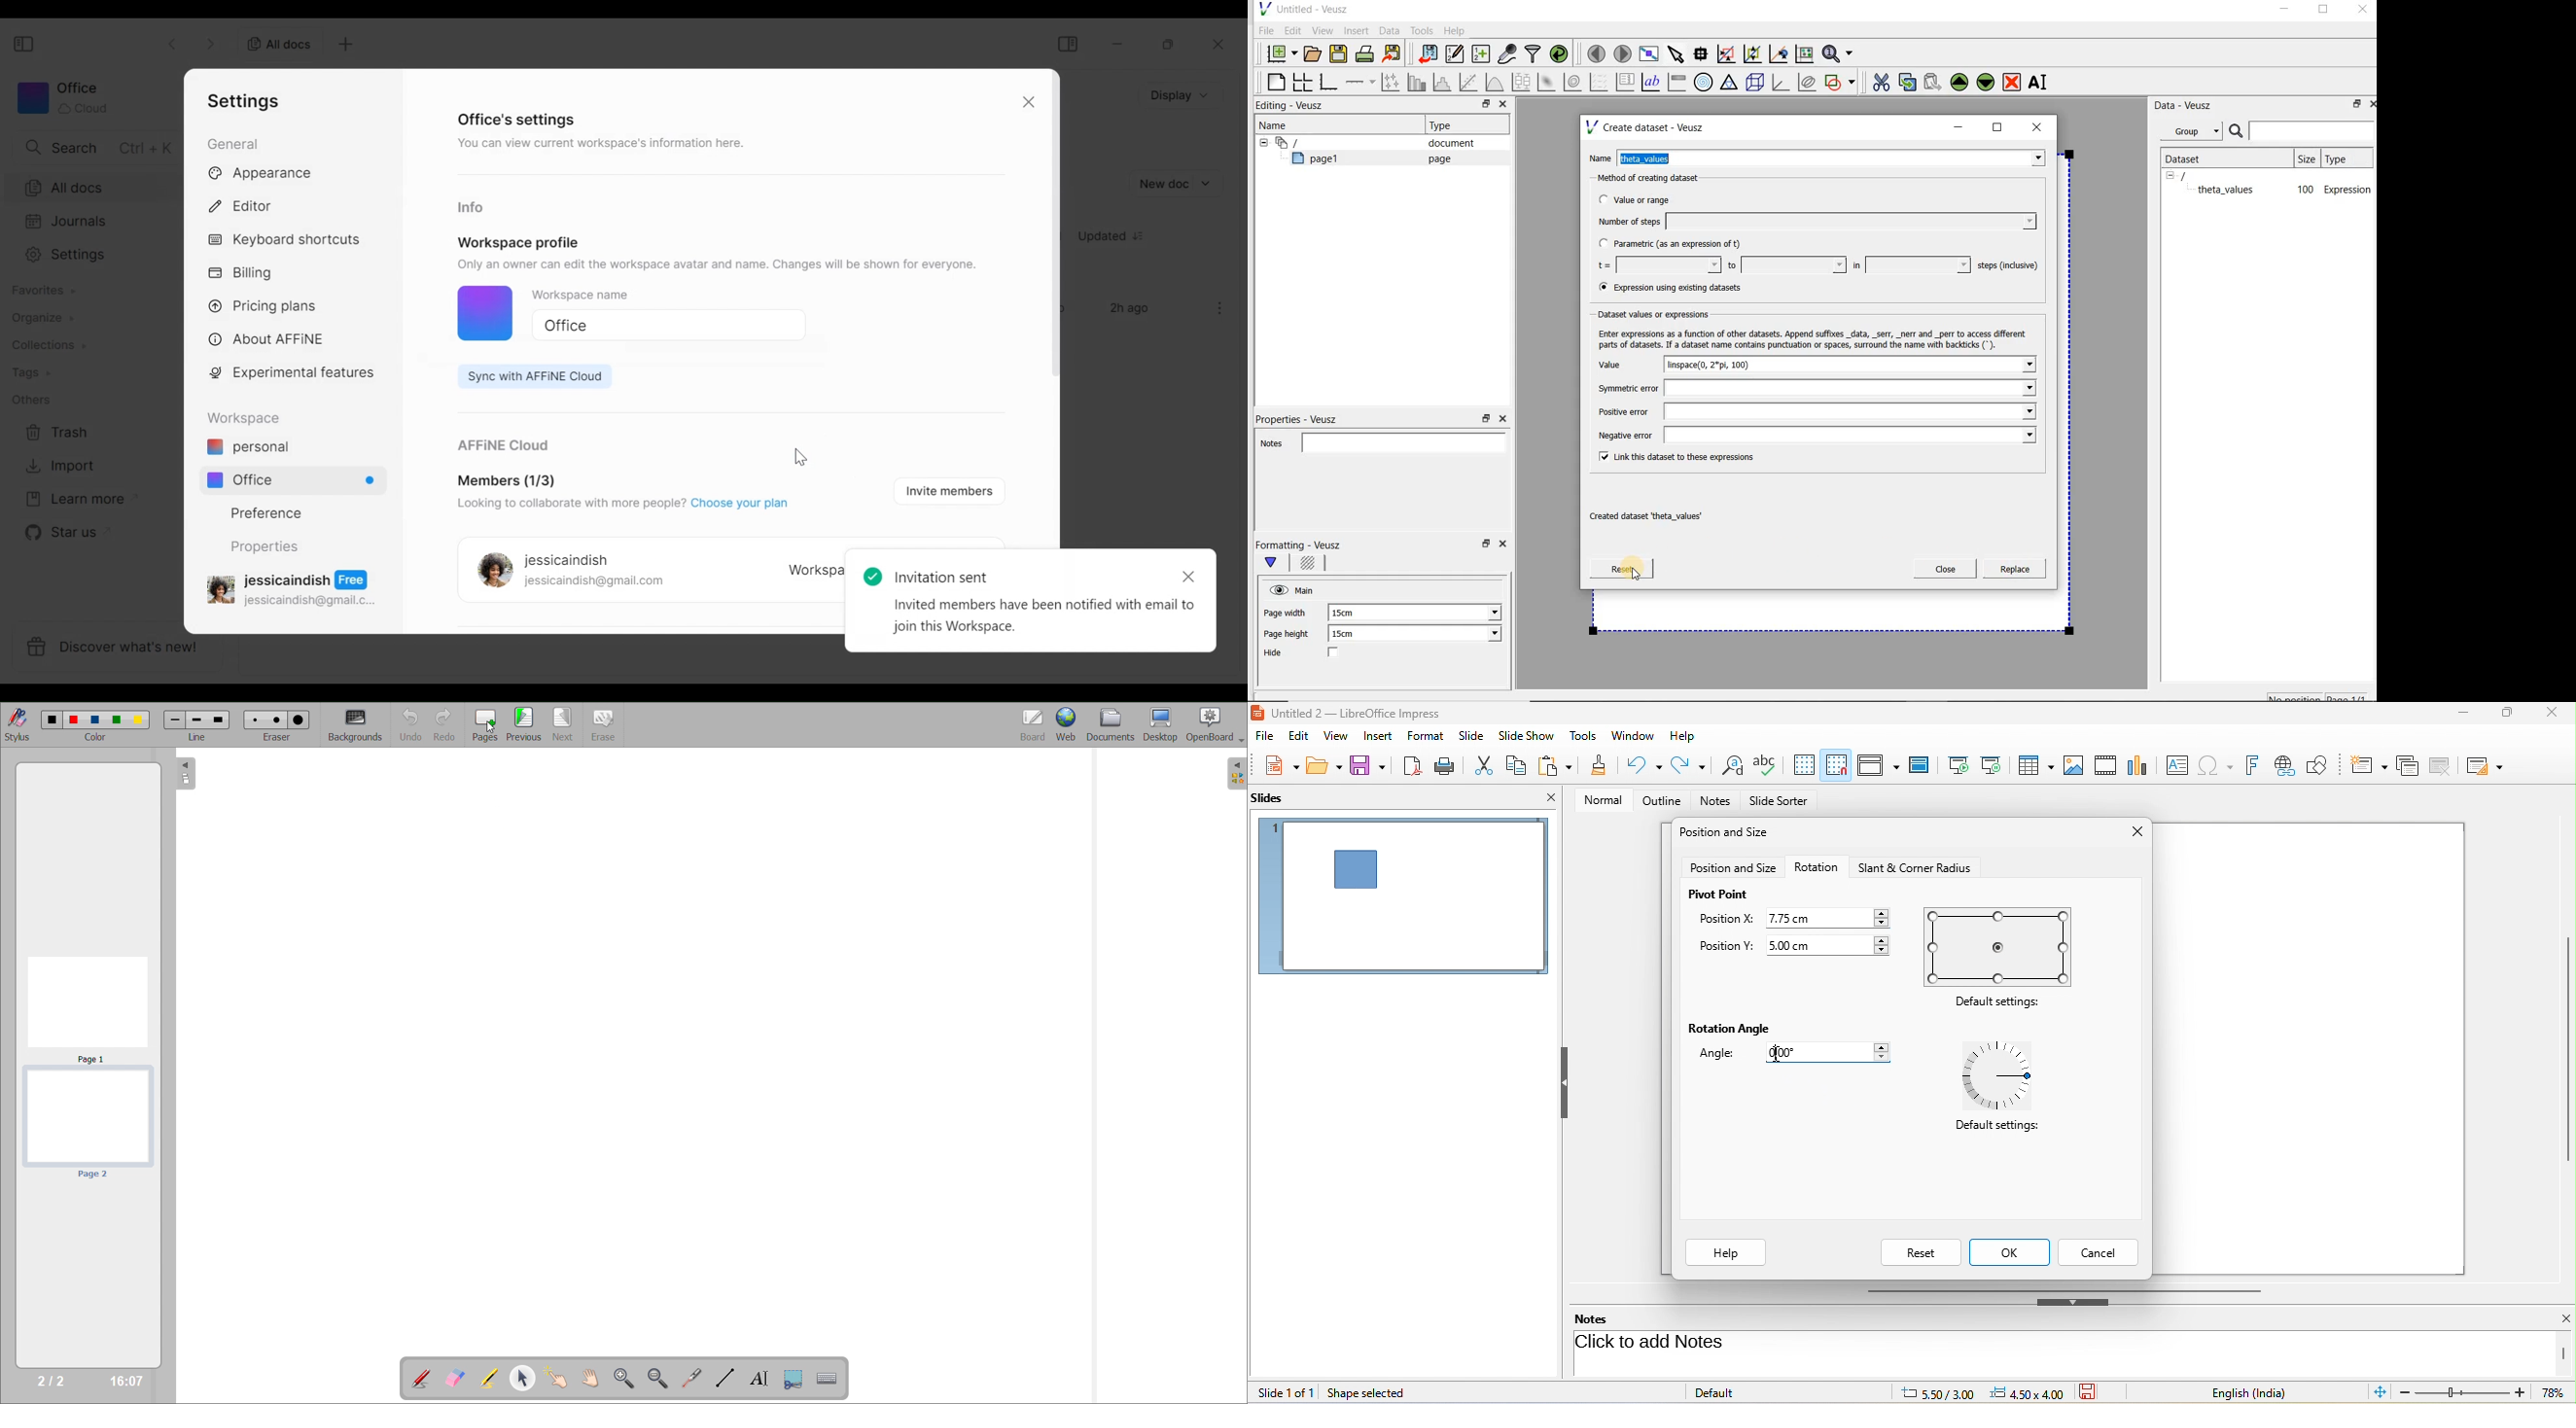 The width and height of the screenshot is (2576, 1428). What do you see at coordinates (1753, 54) in the screenshot?
I see `click to zoom out of graph axes` at bounding box center [1753, 54].